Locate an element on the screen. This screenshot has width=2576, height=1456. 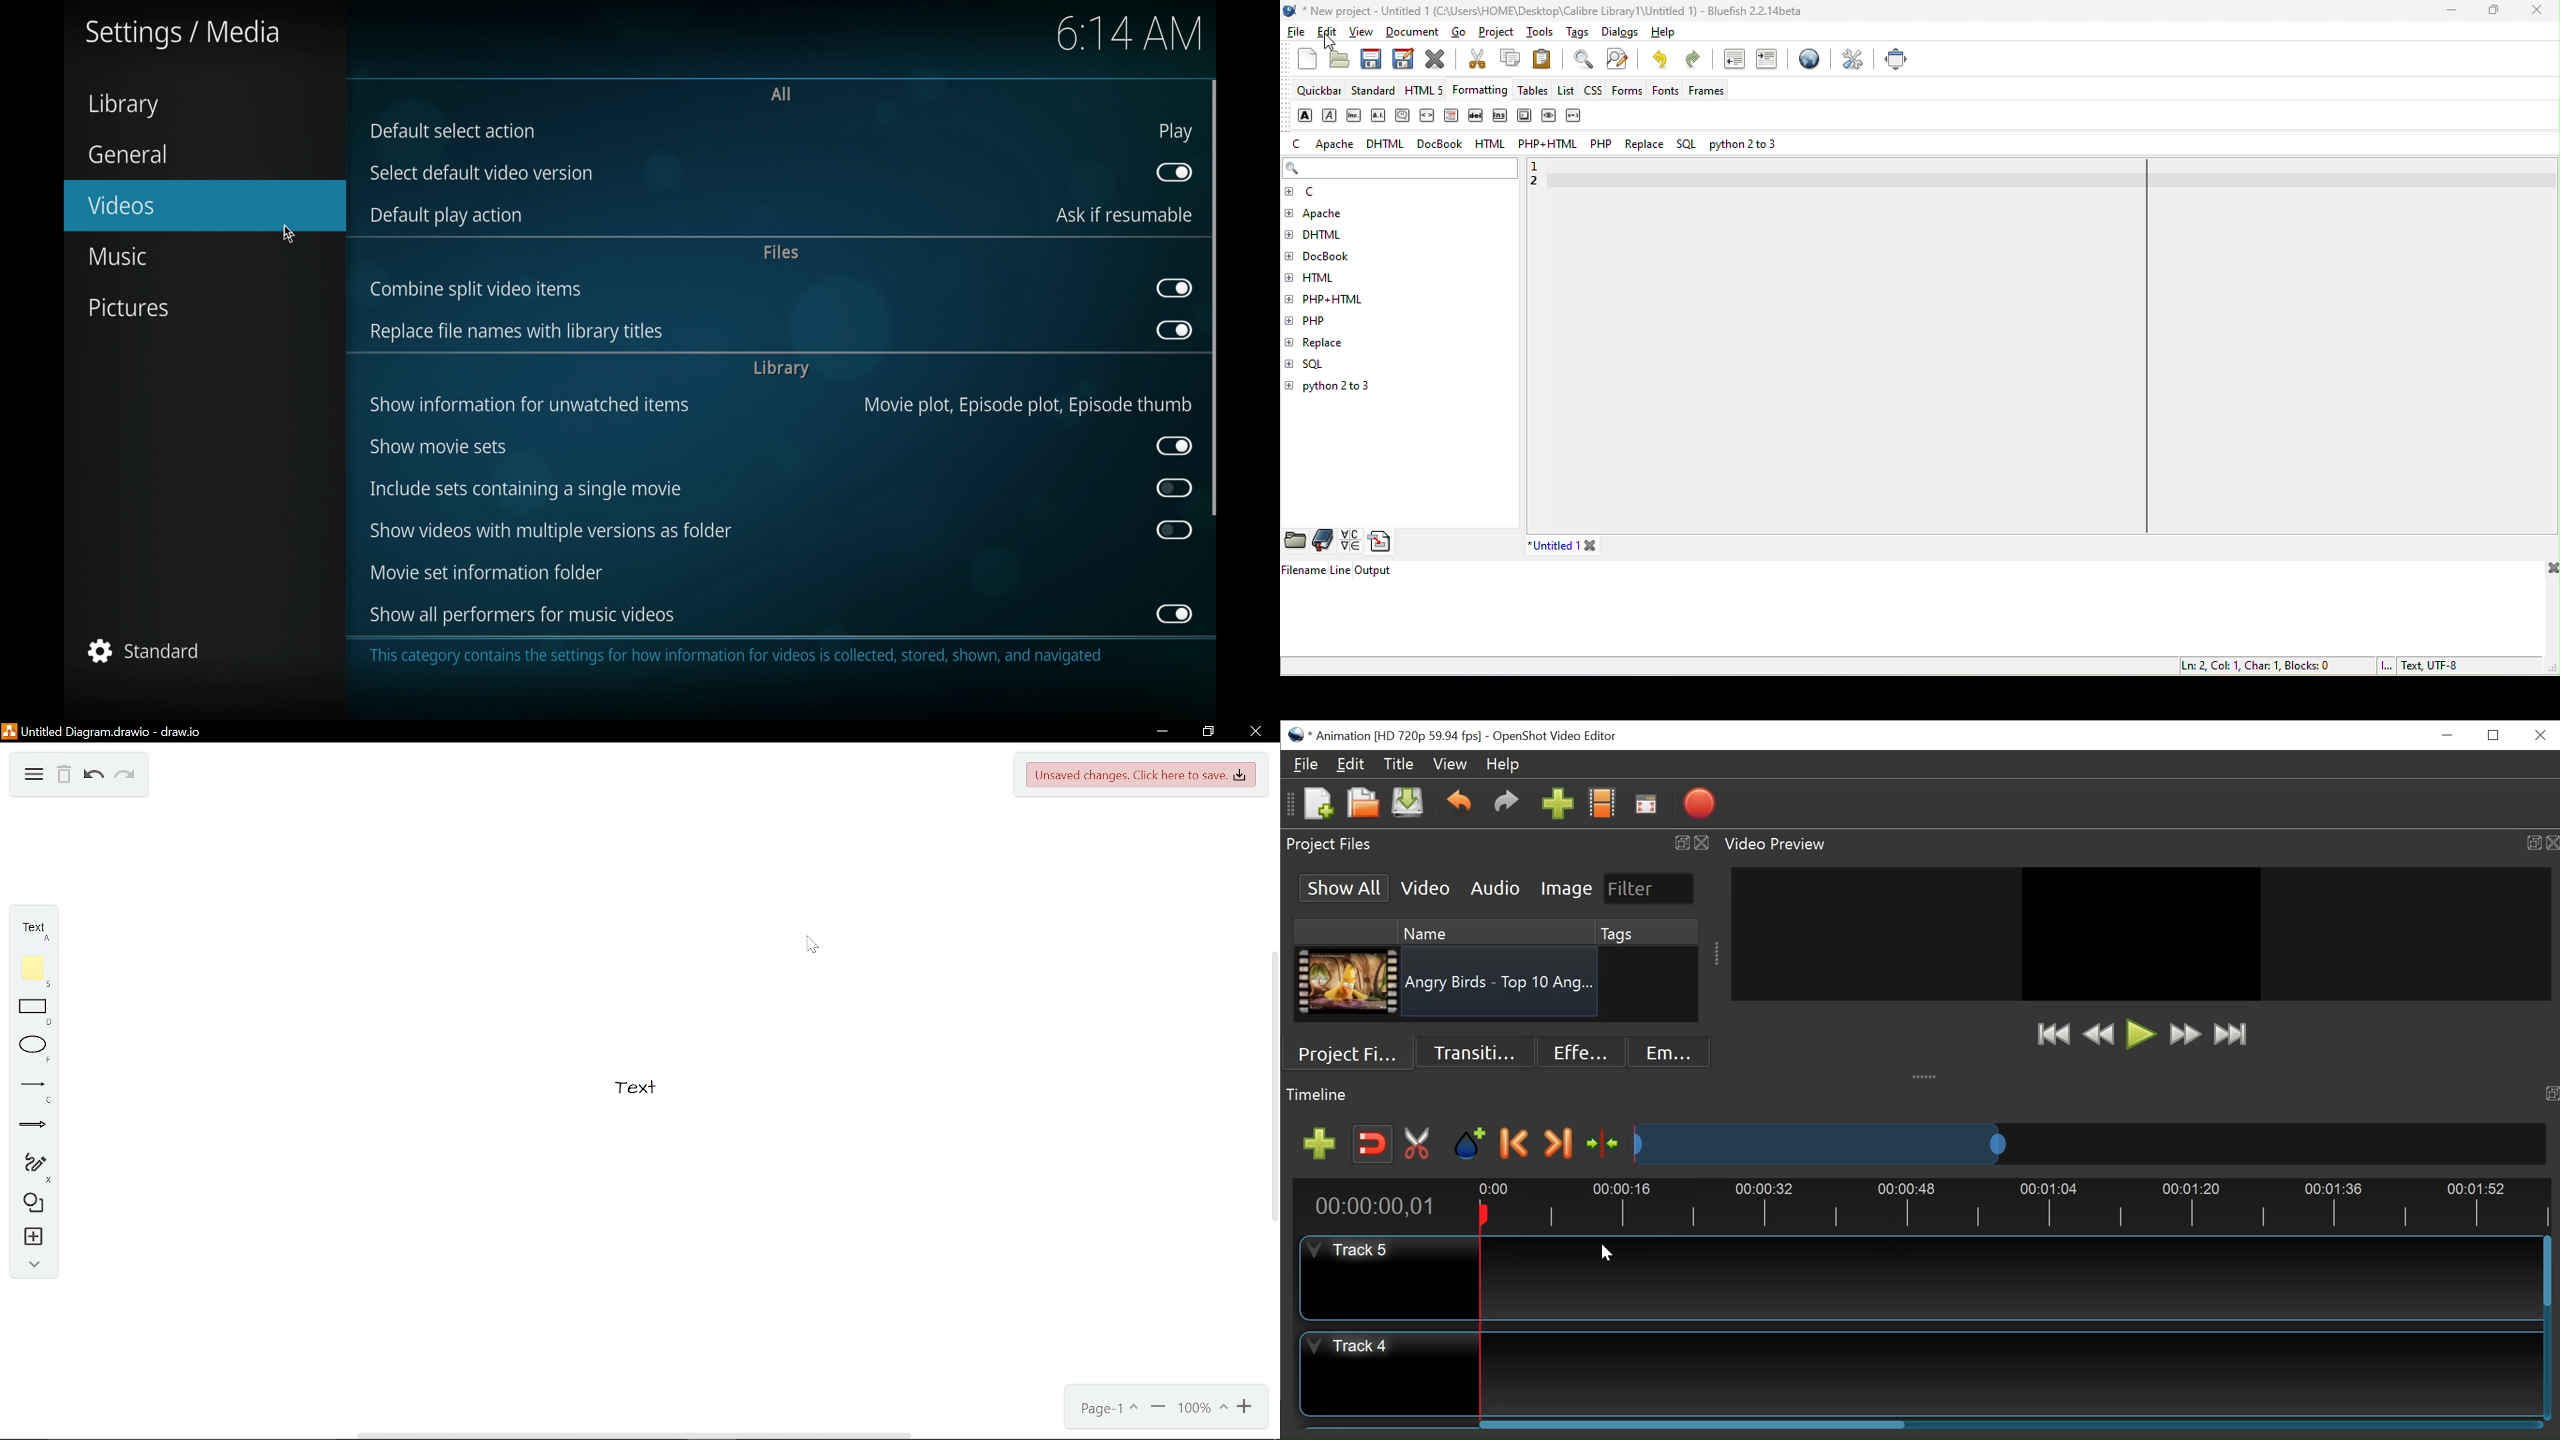
File Name is located at coordinates (1501, 985).